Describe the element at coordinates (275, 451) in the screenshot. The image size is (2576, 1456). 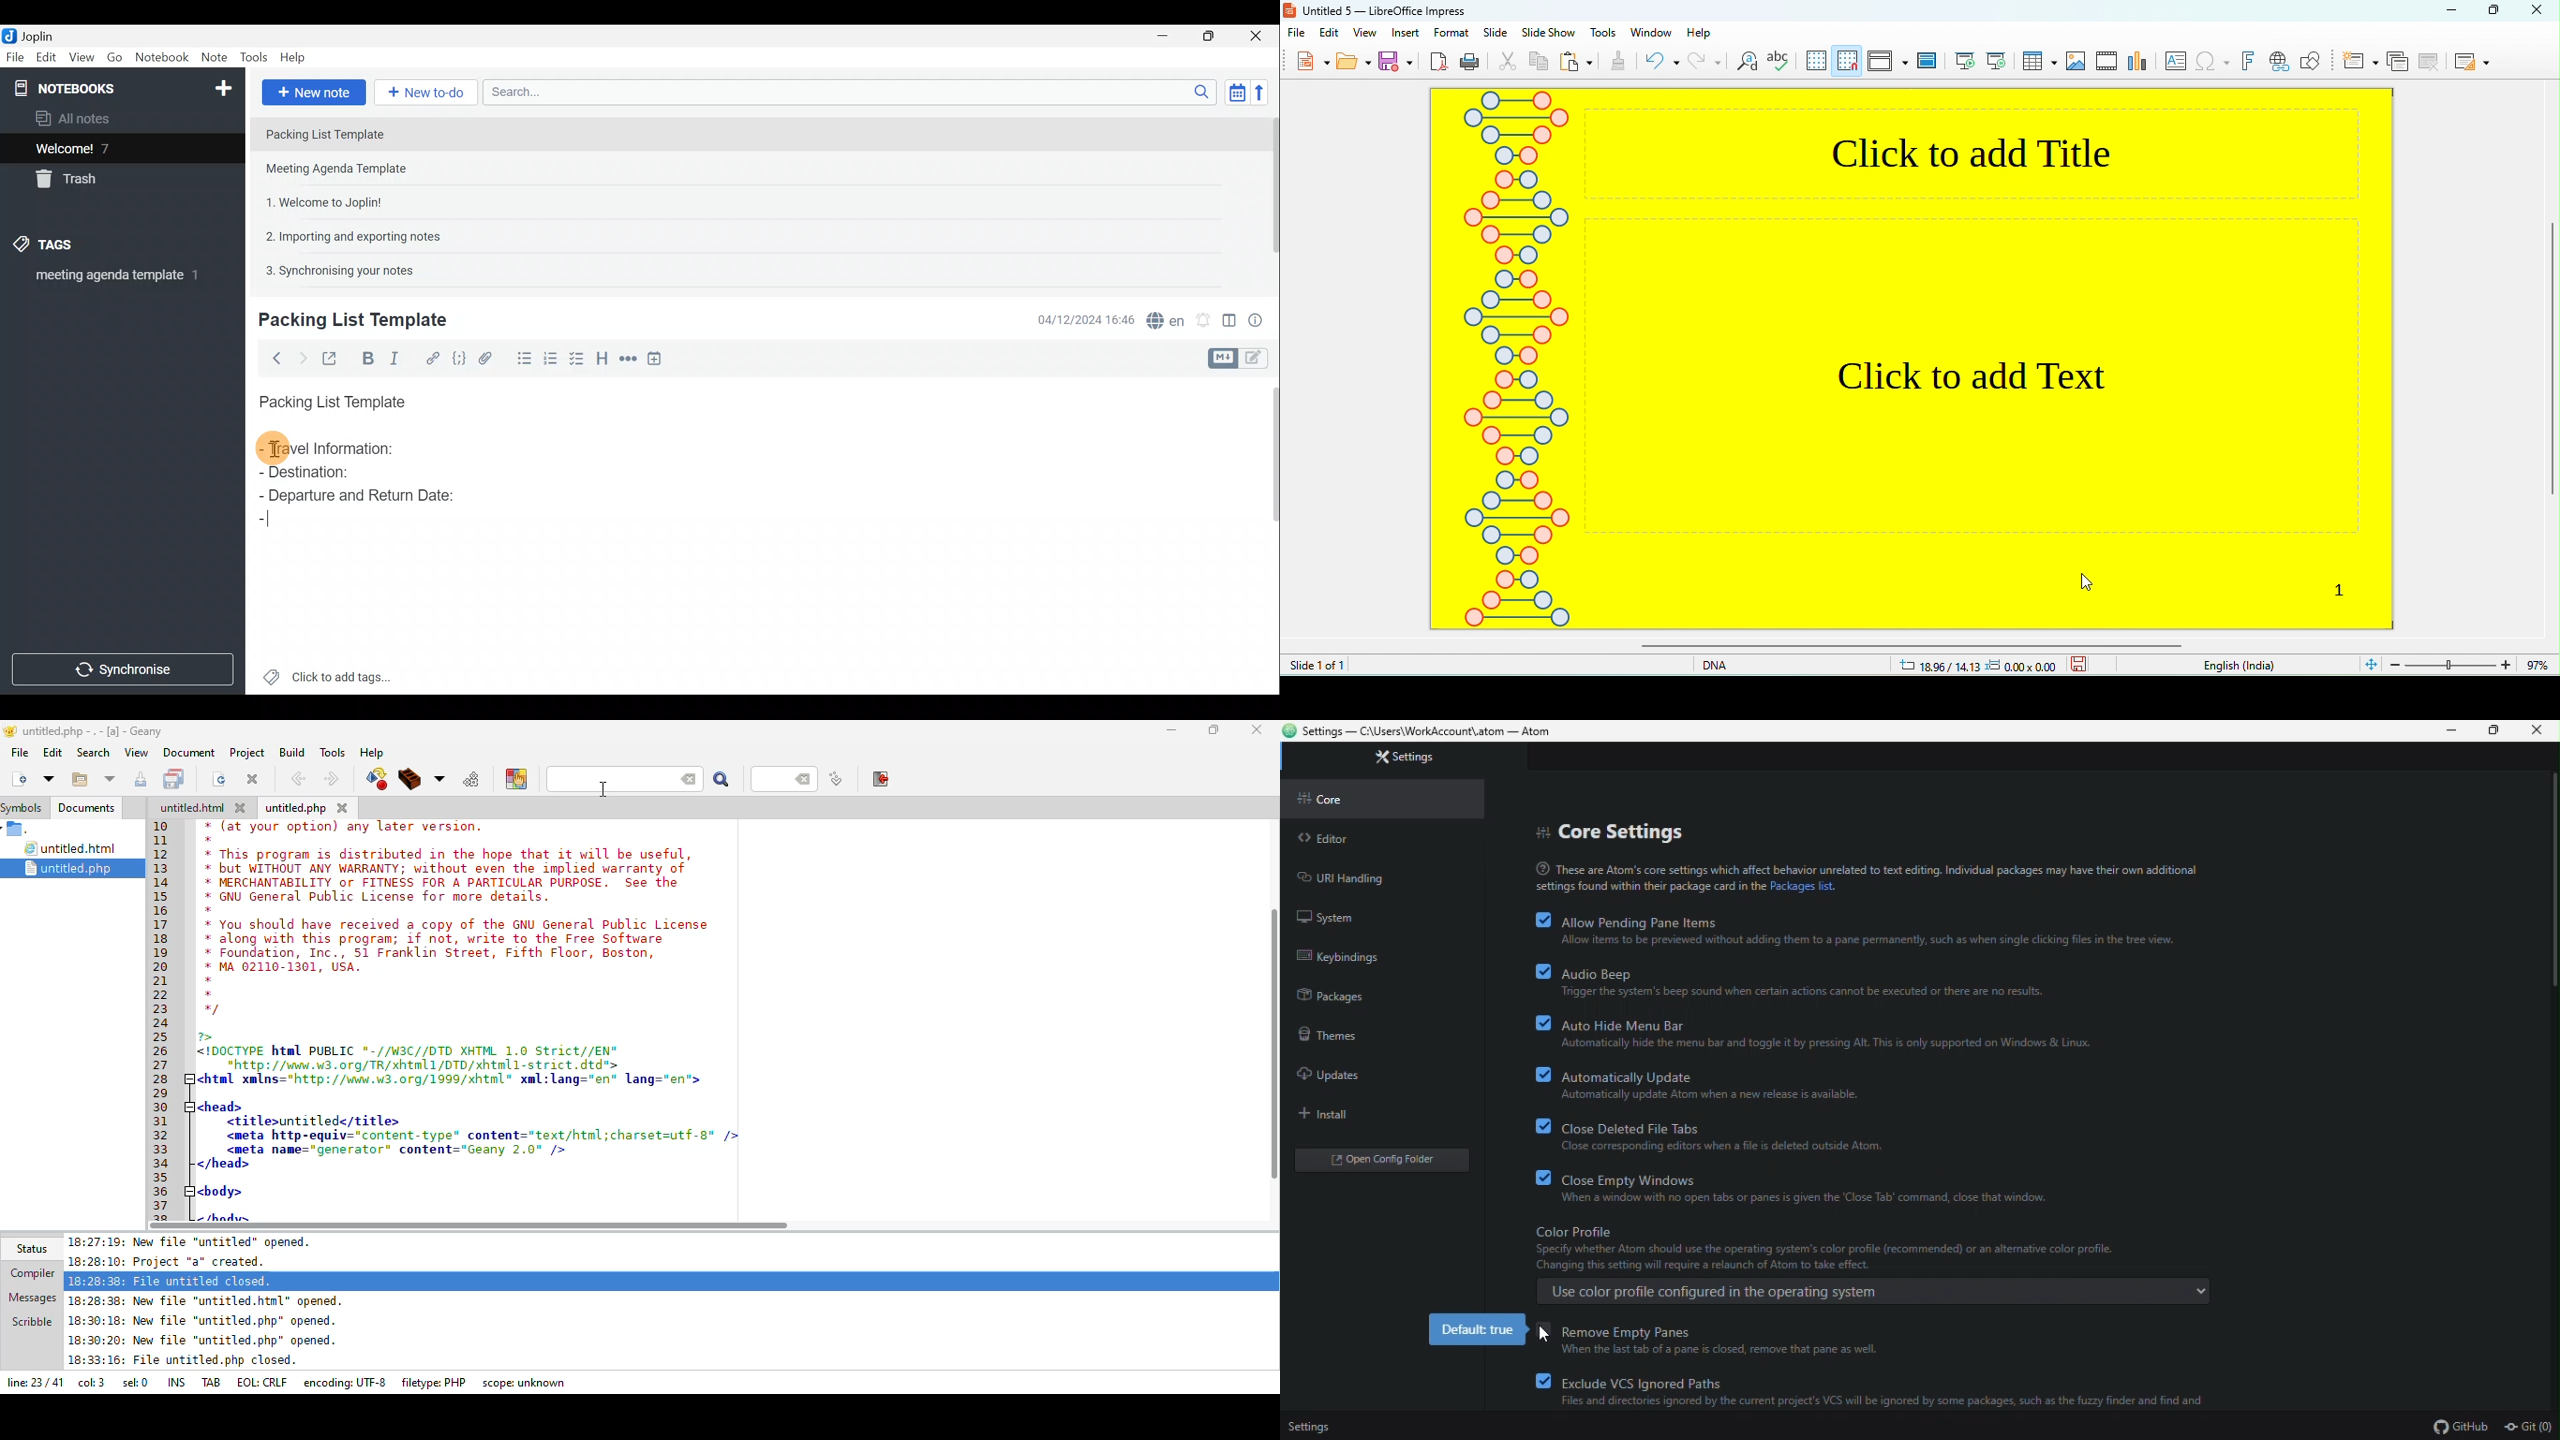
I see `cursor` at that location.